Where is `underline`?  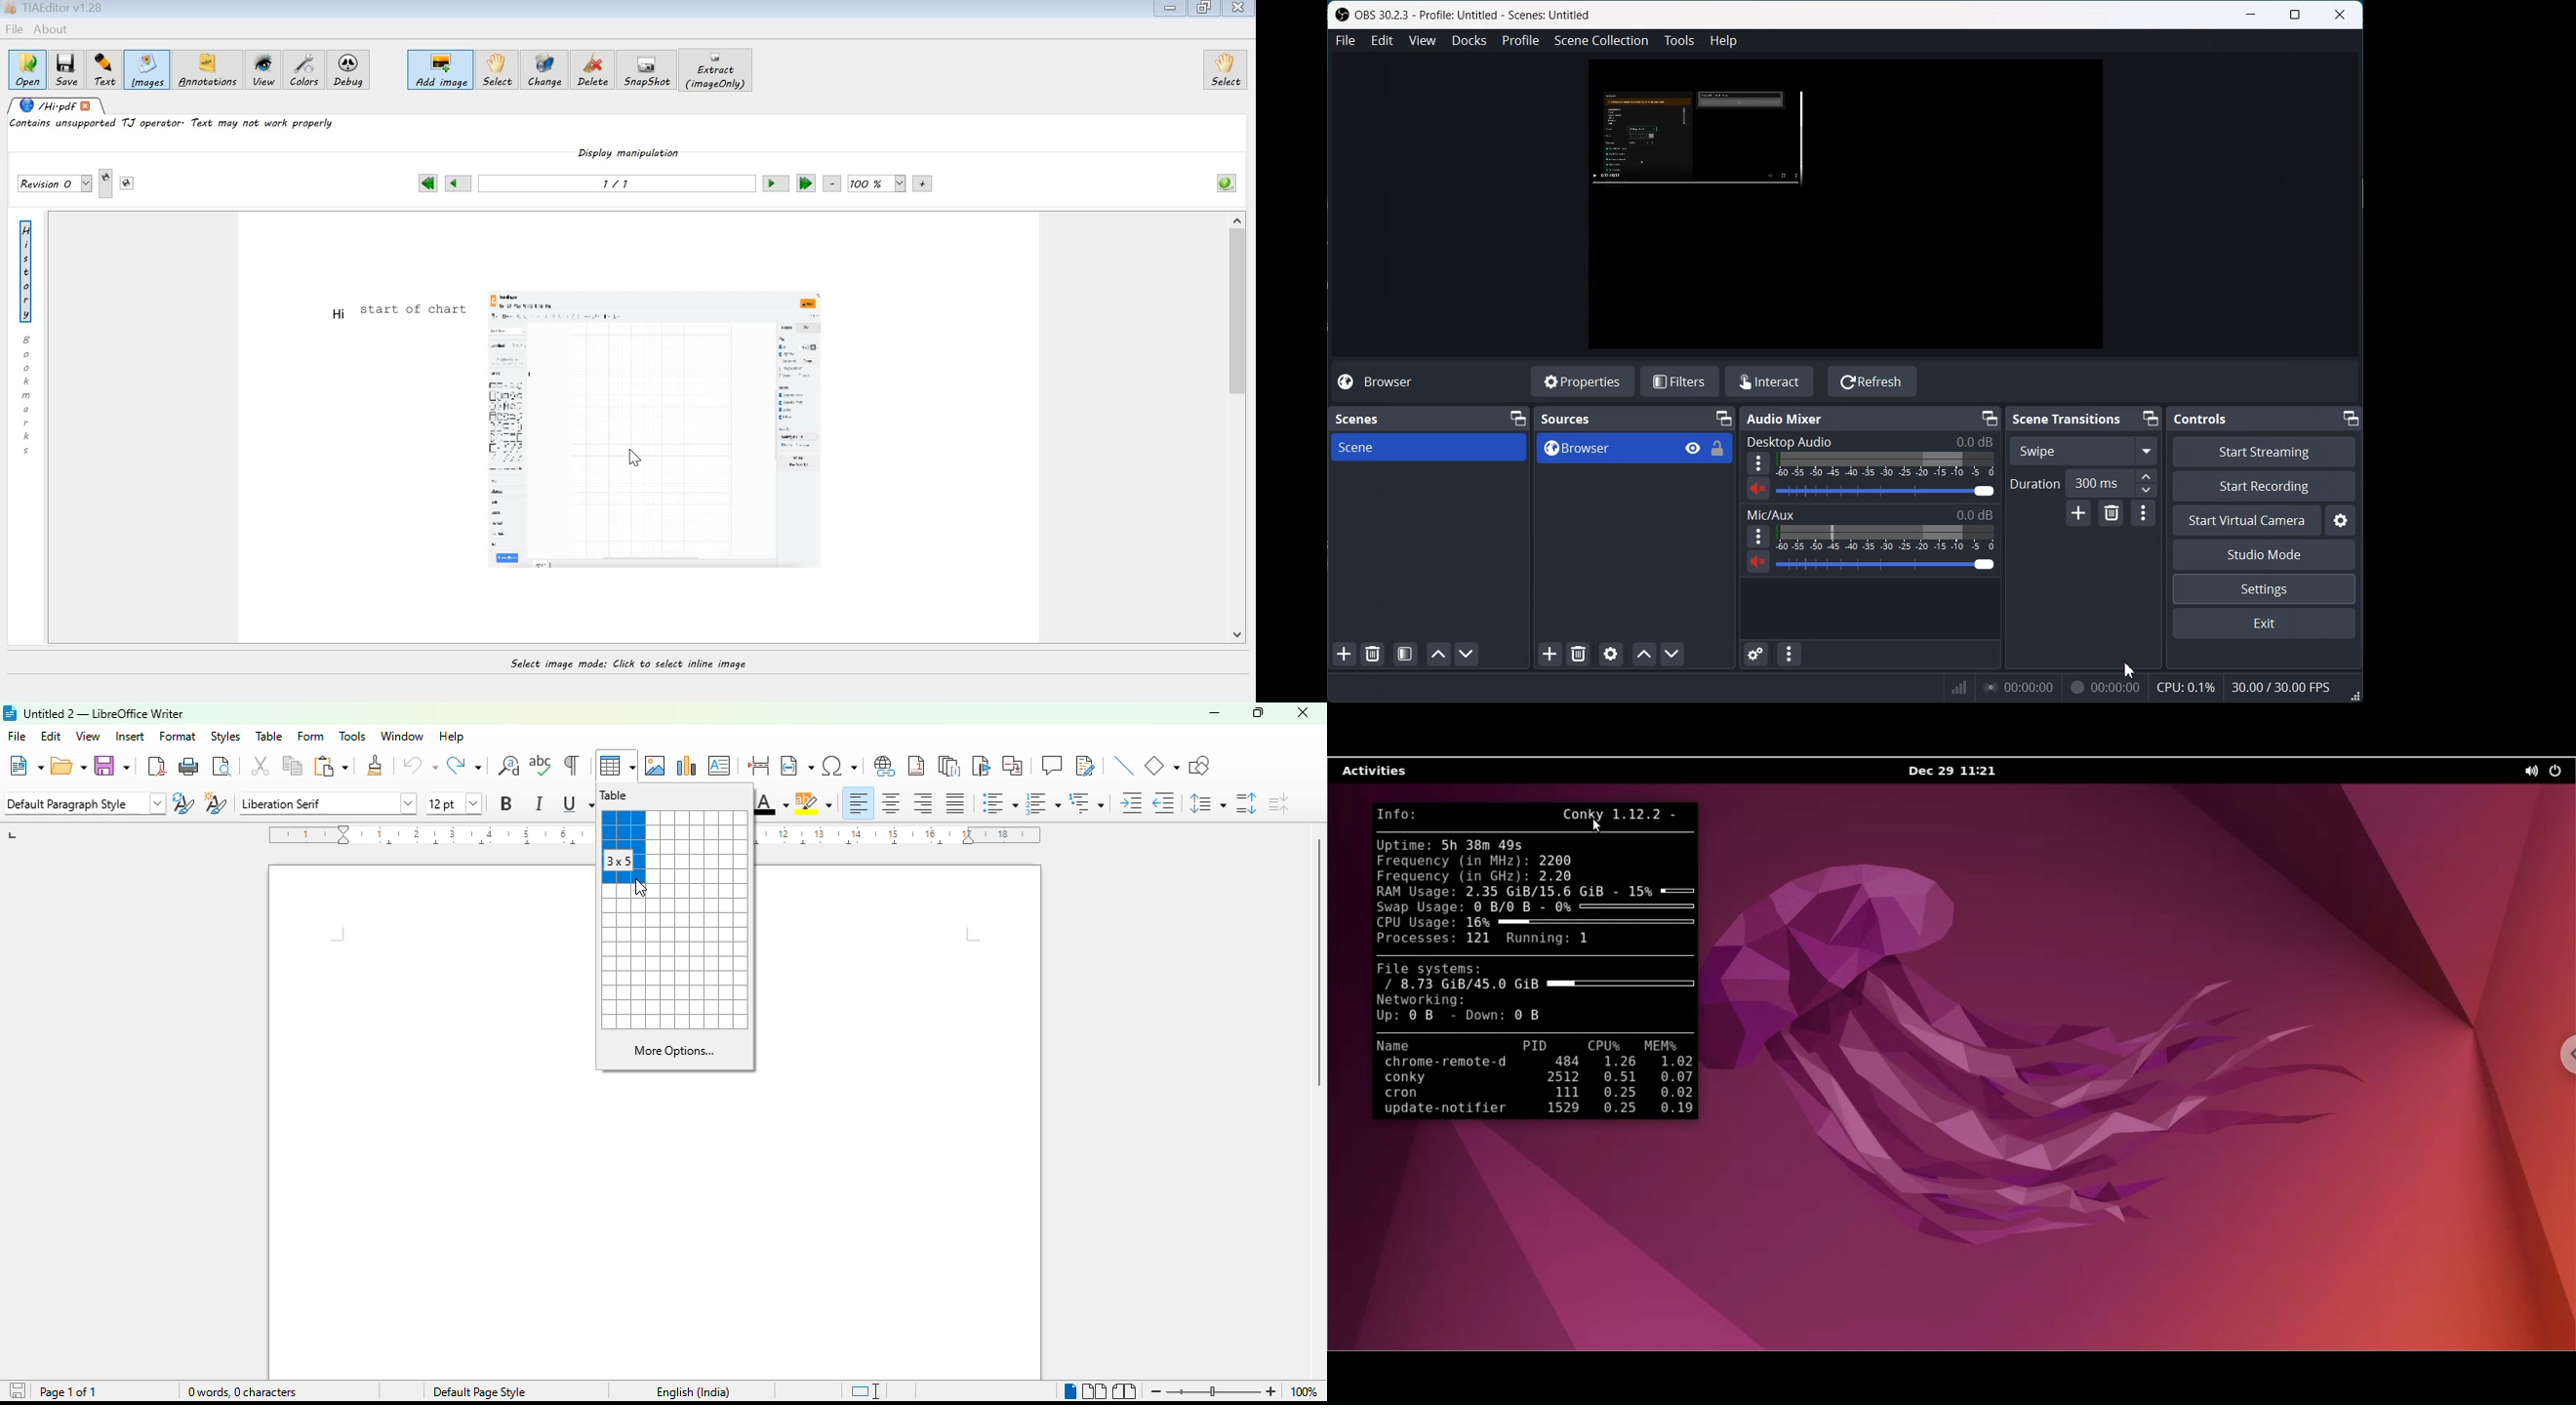
underline is located at coordinates (576, 804).